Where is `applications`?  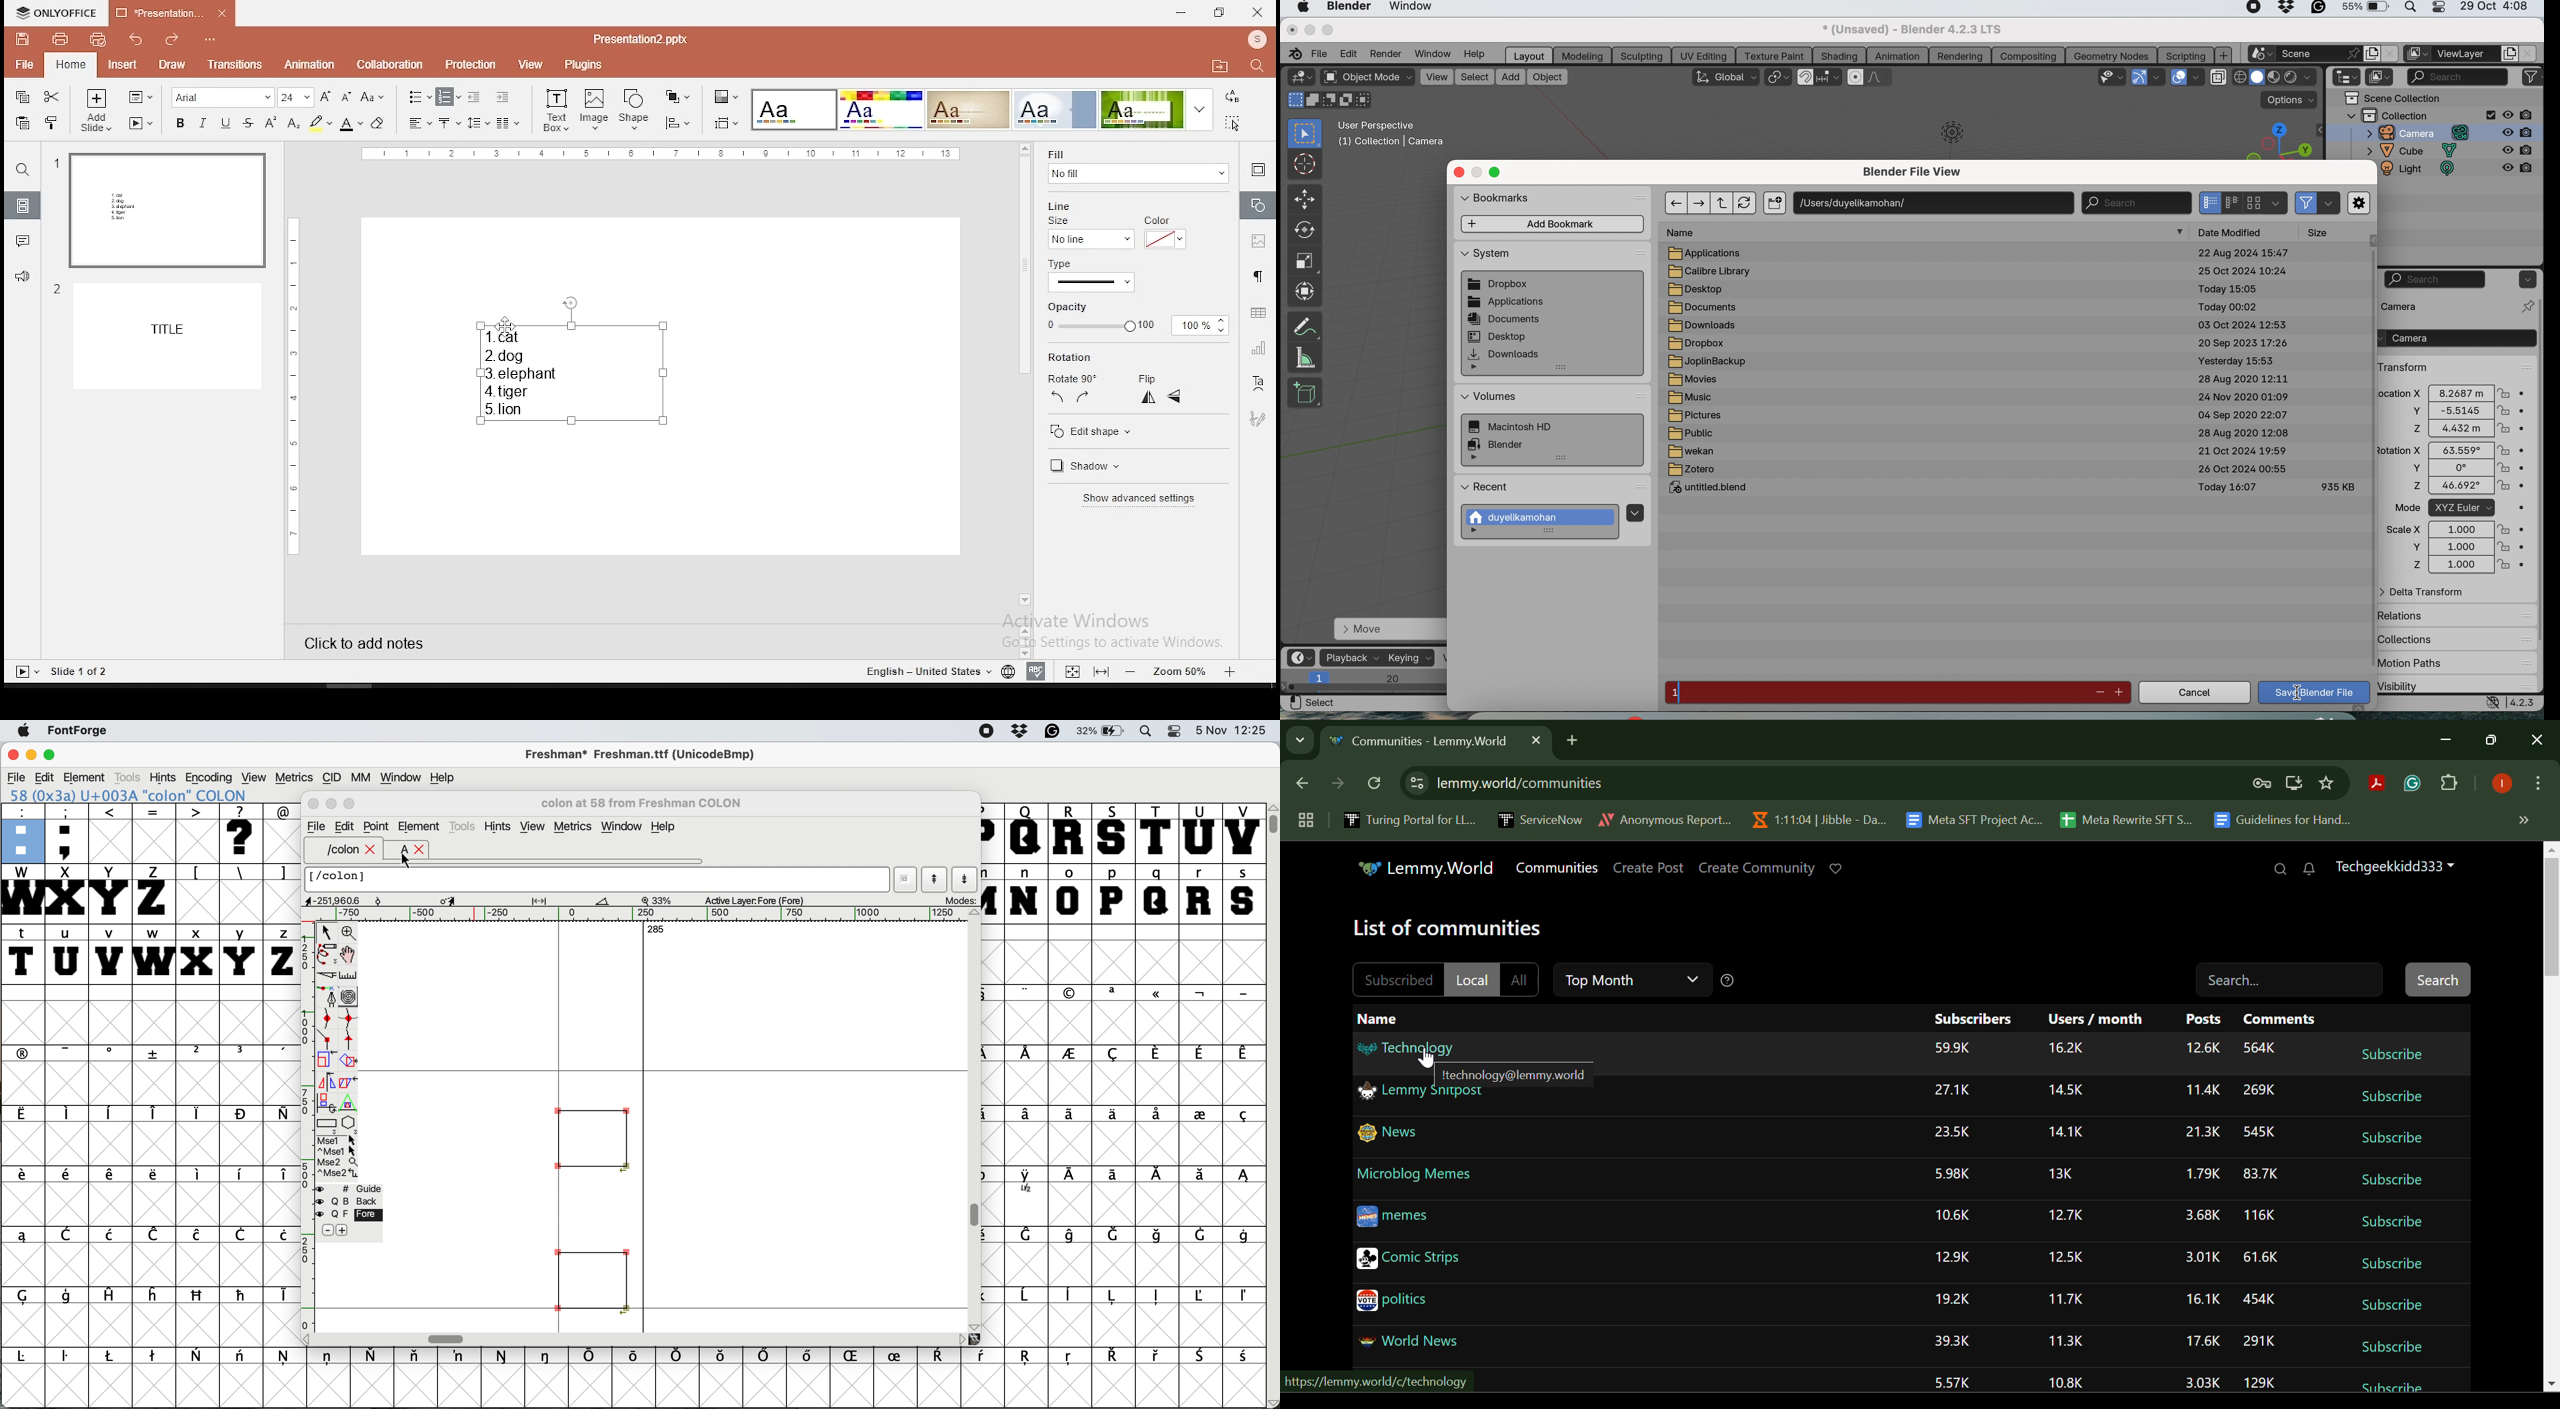 applications is located at coordinates (1713, 252).